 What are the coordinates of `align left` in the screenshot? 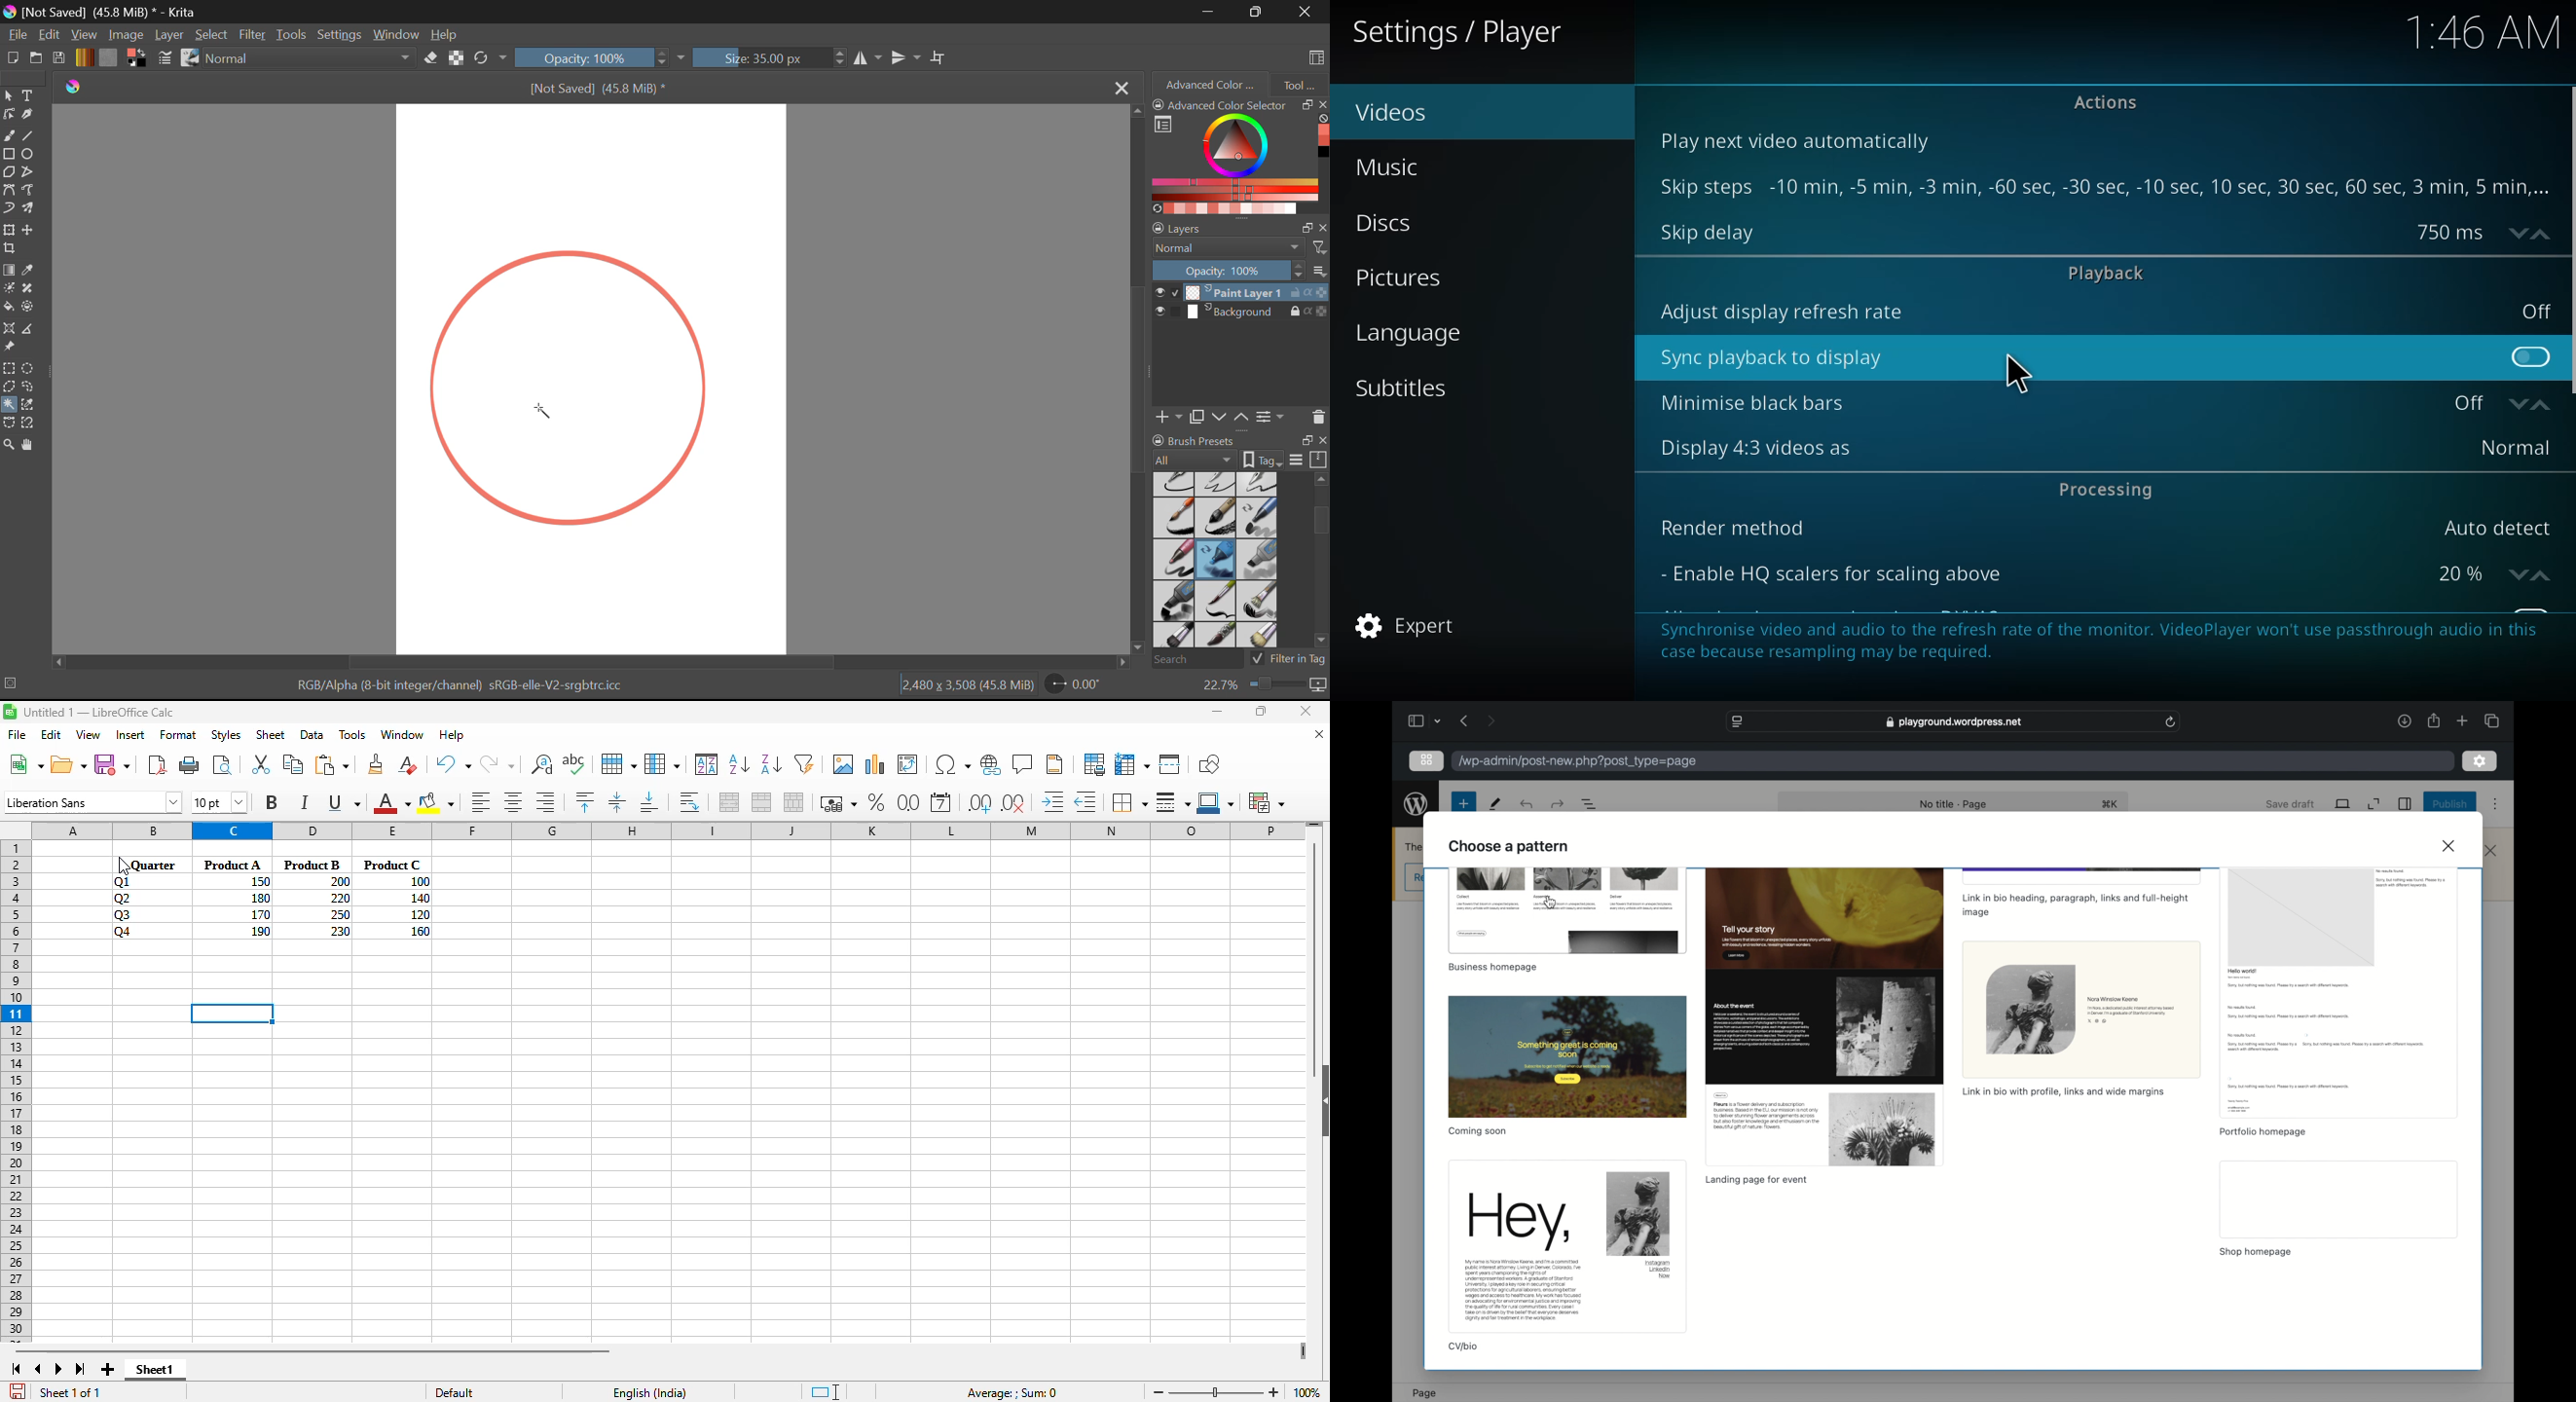 It's located at (481, 801).